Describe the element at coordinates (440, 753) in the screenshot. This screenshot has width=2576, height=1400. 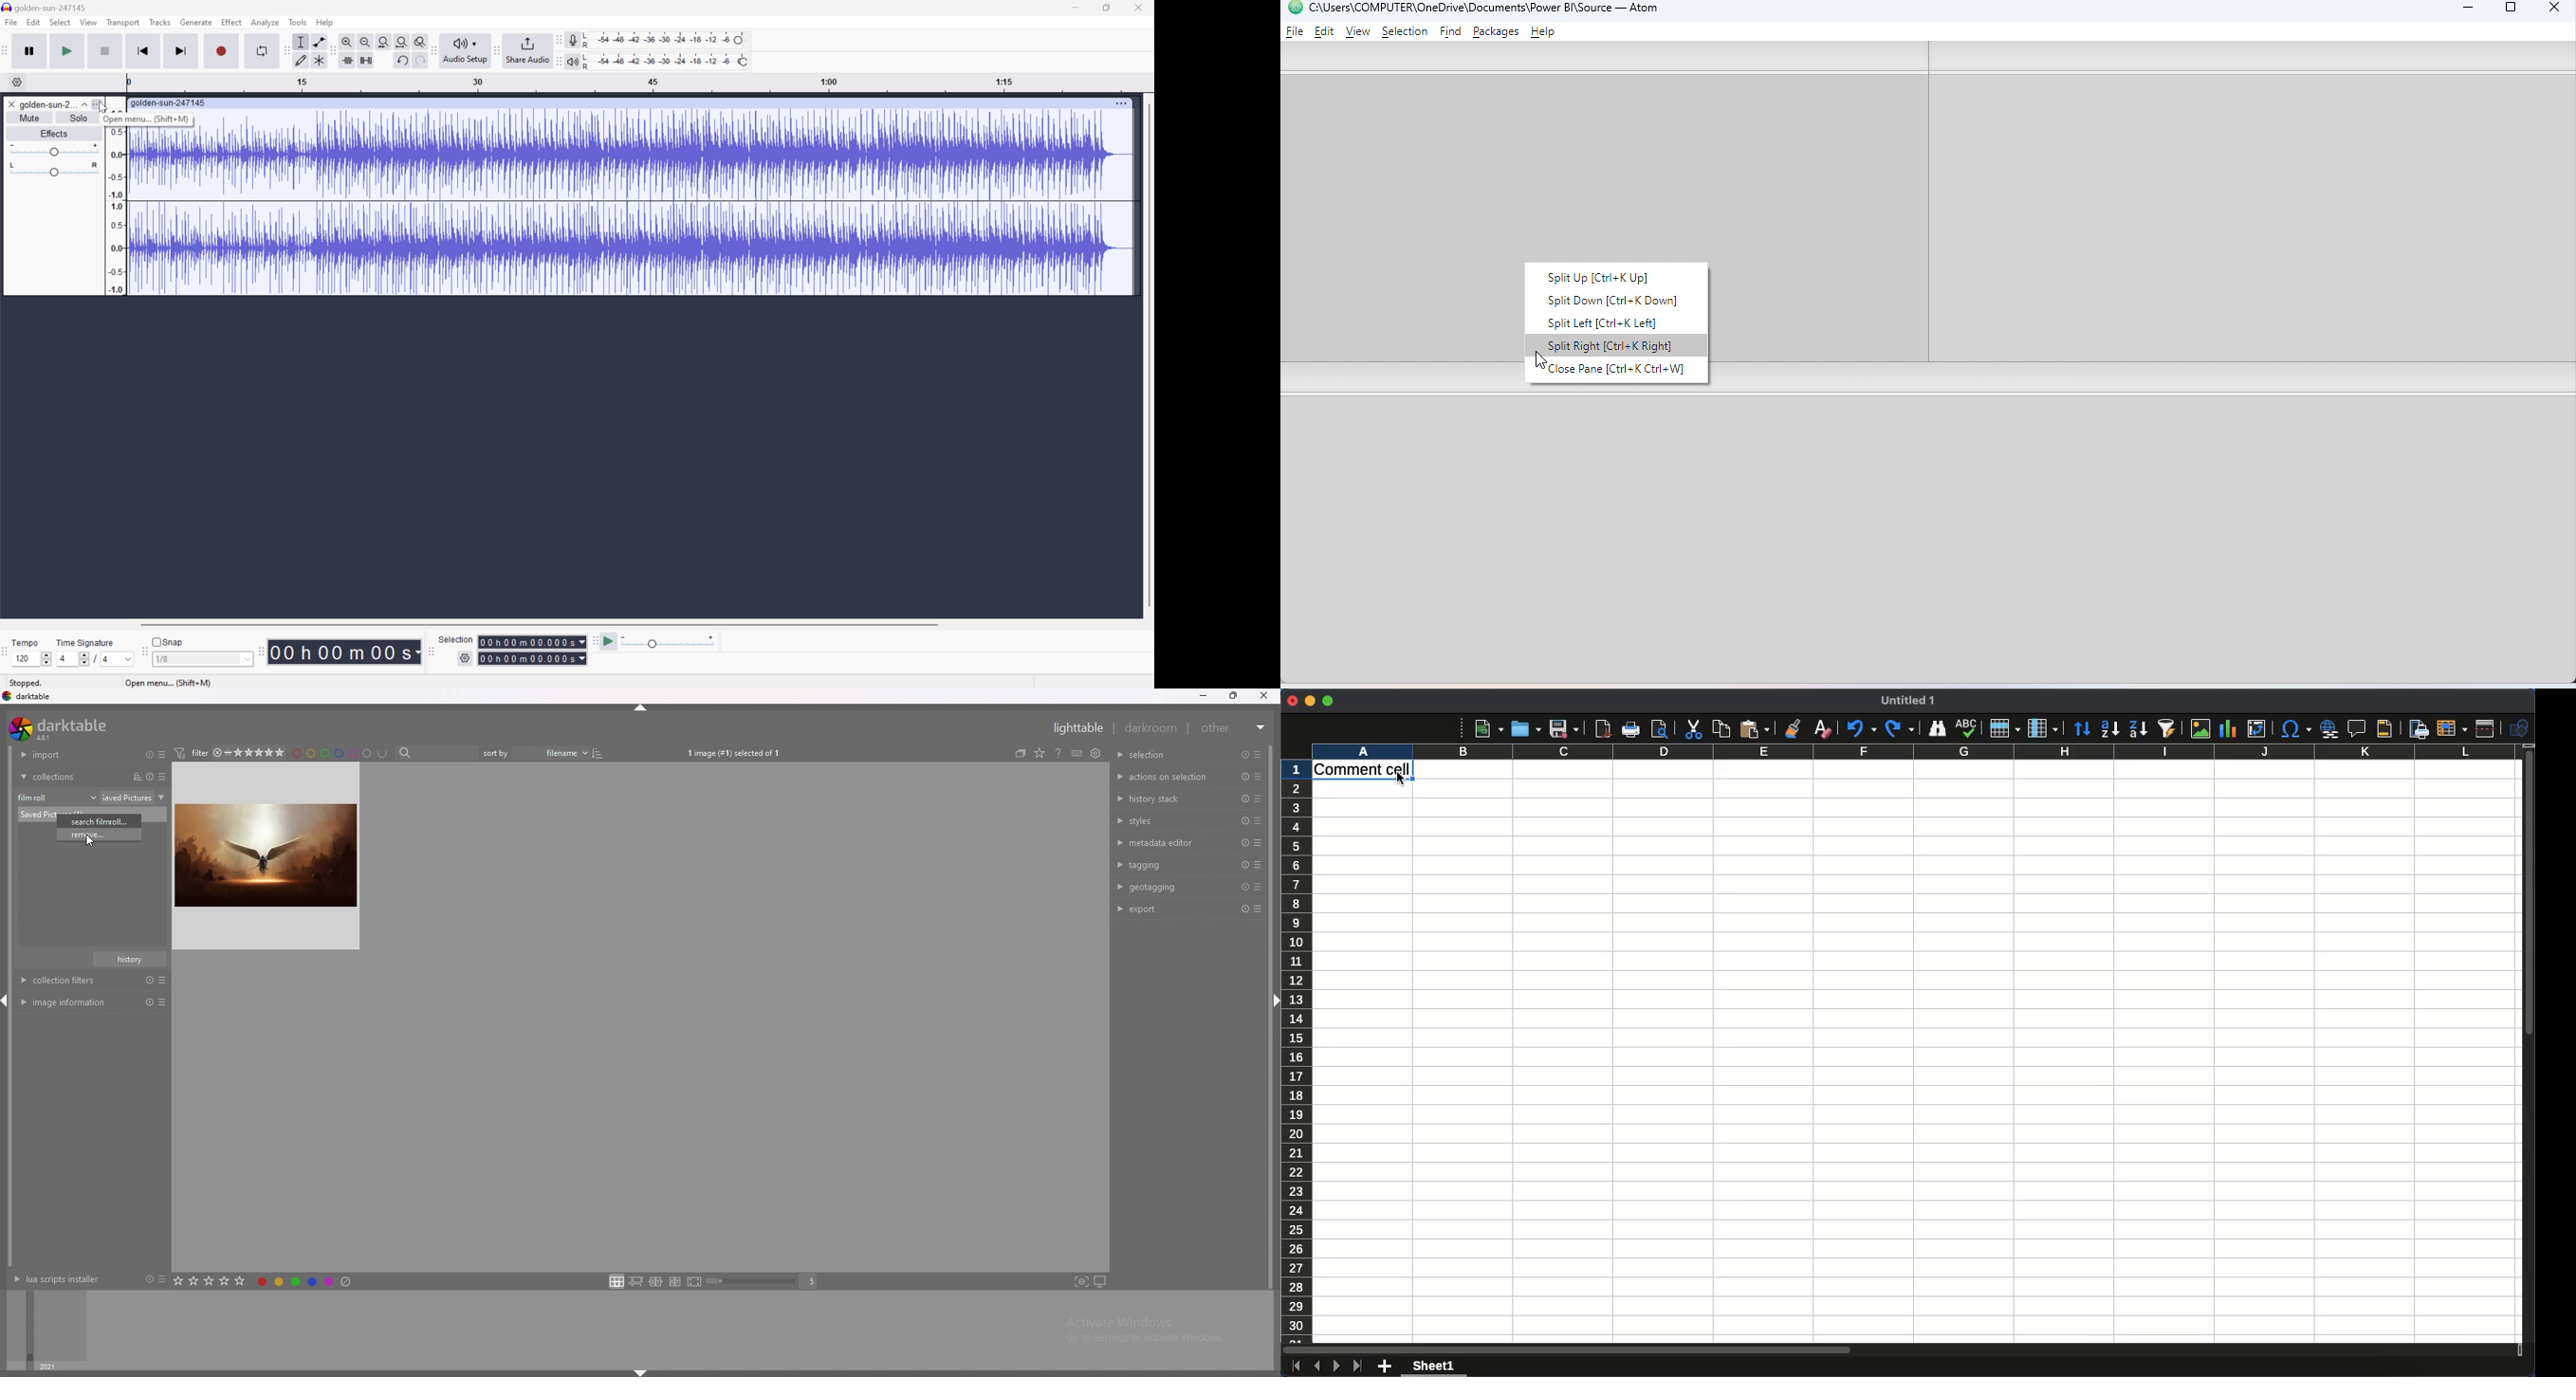
I see `search bar` at that location.